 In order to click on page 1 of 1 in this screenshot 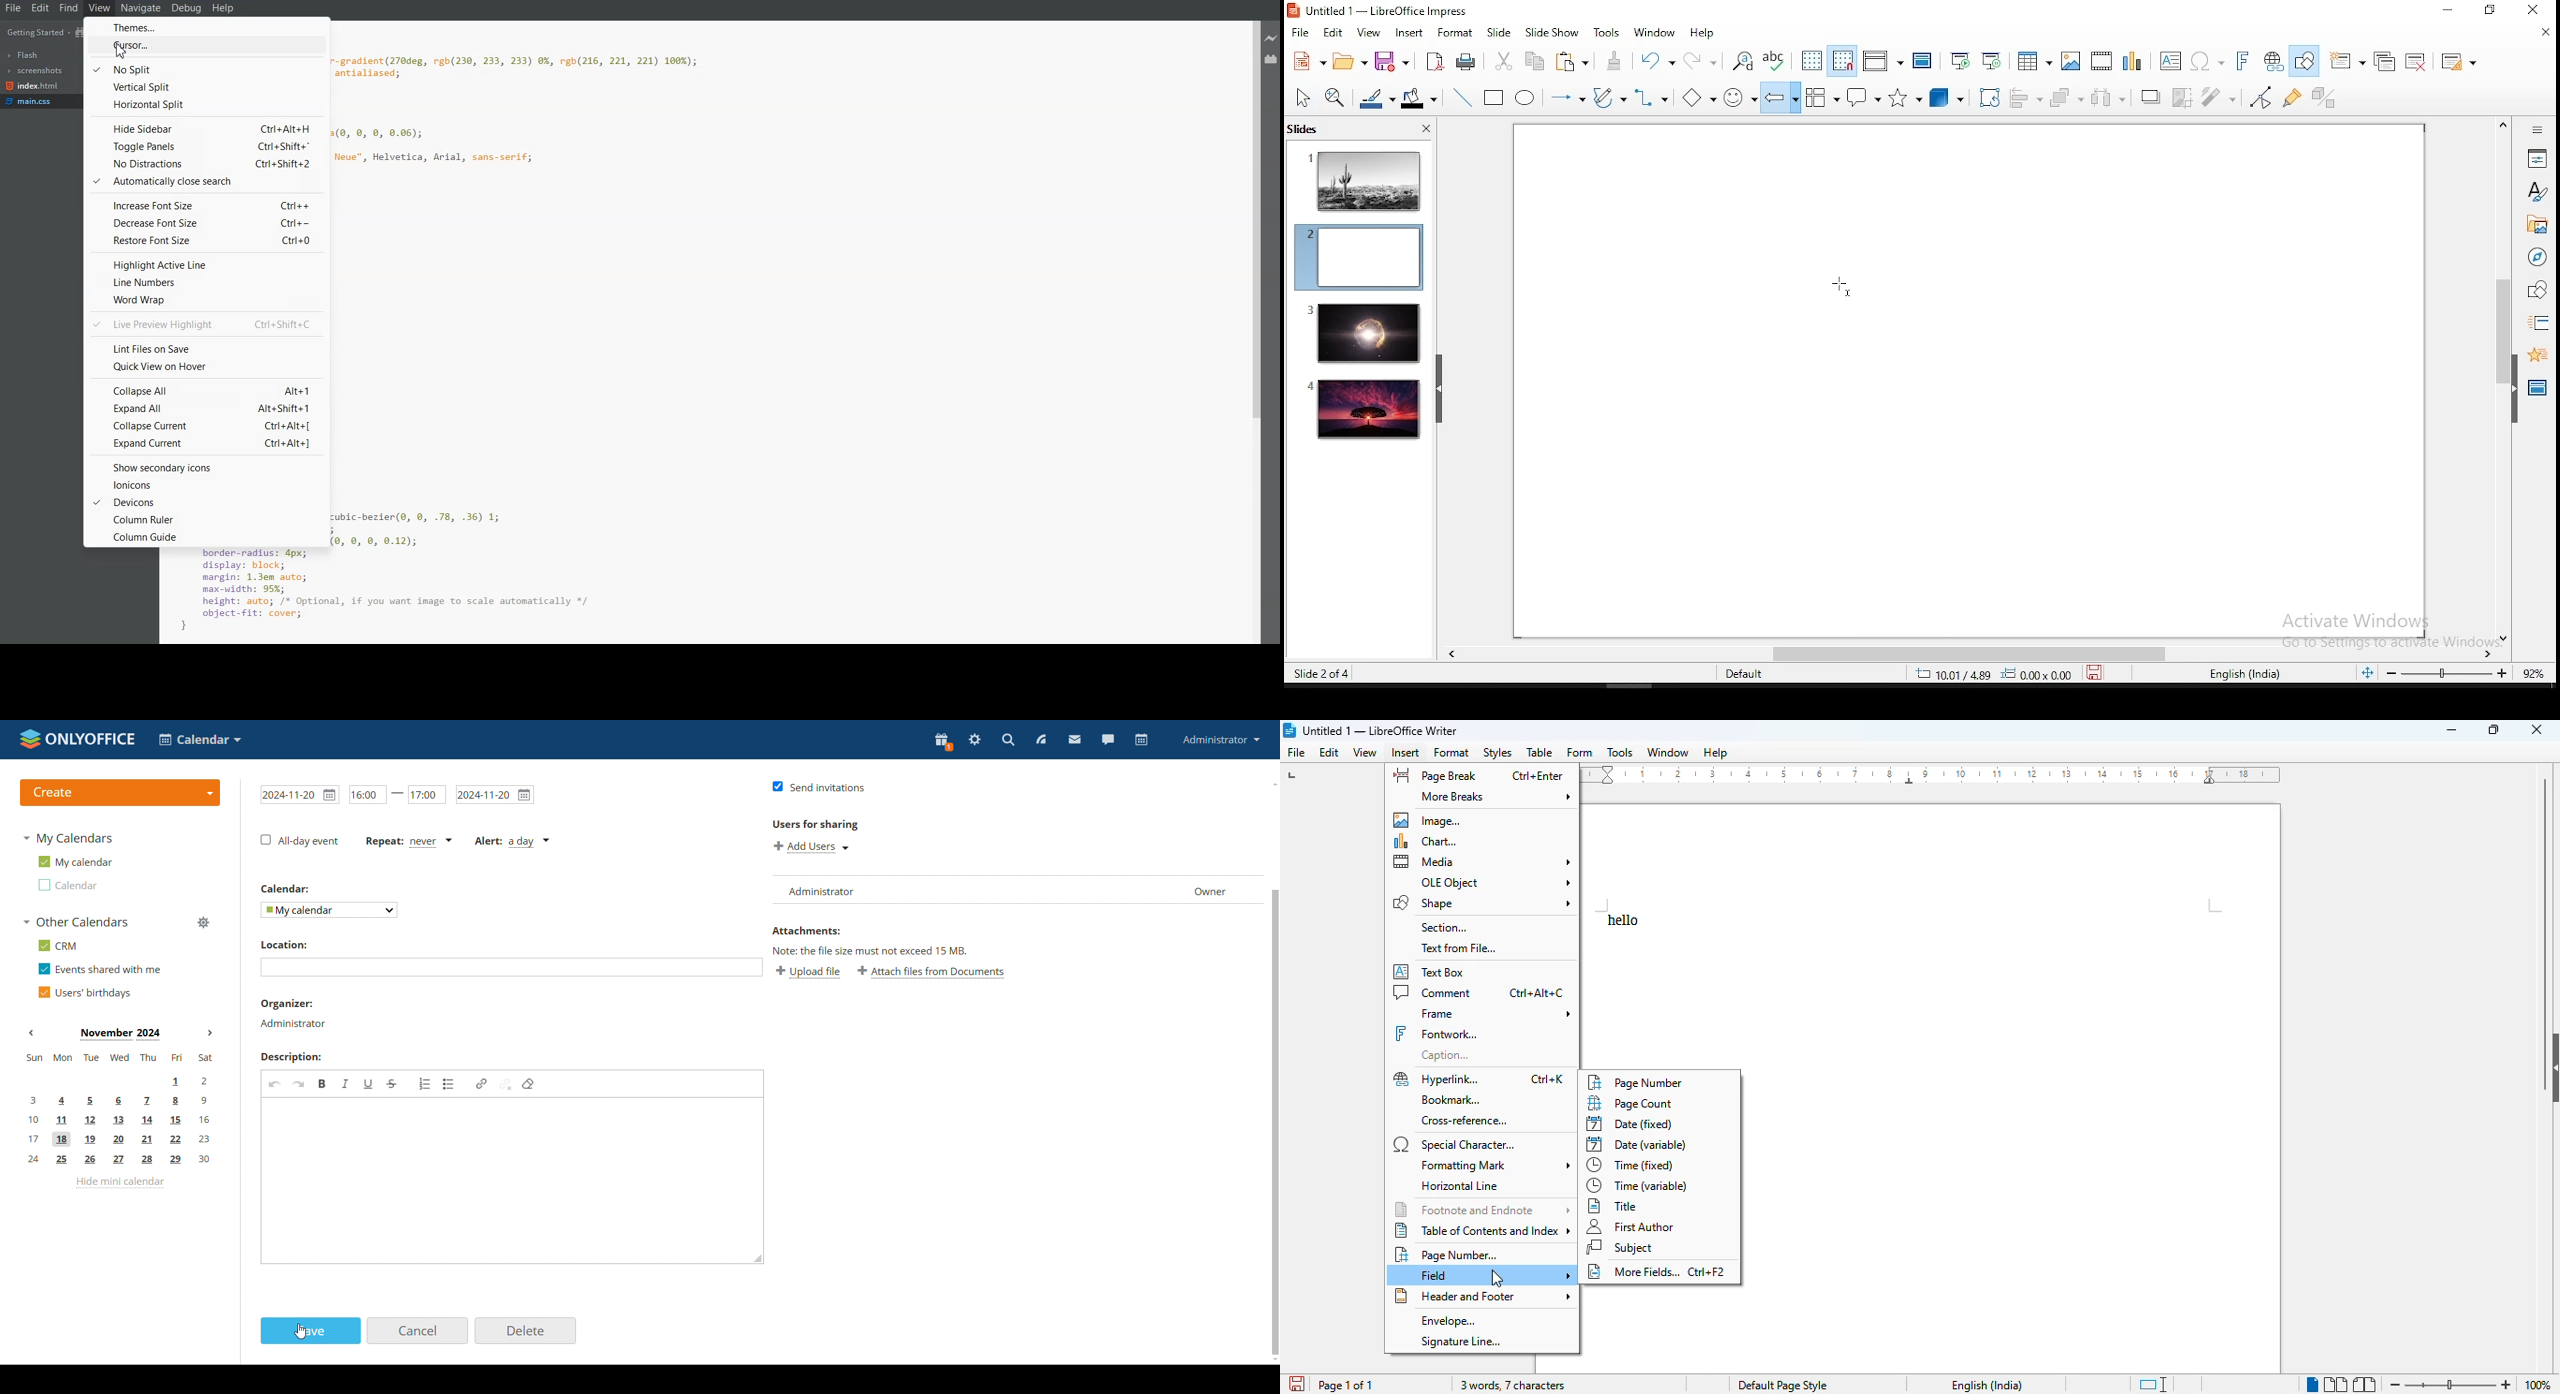, I will do `click(1346, 1386)`.